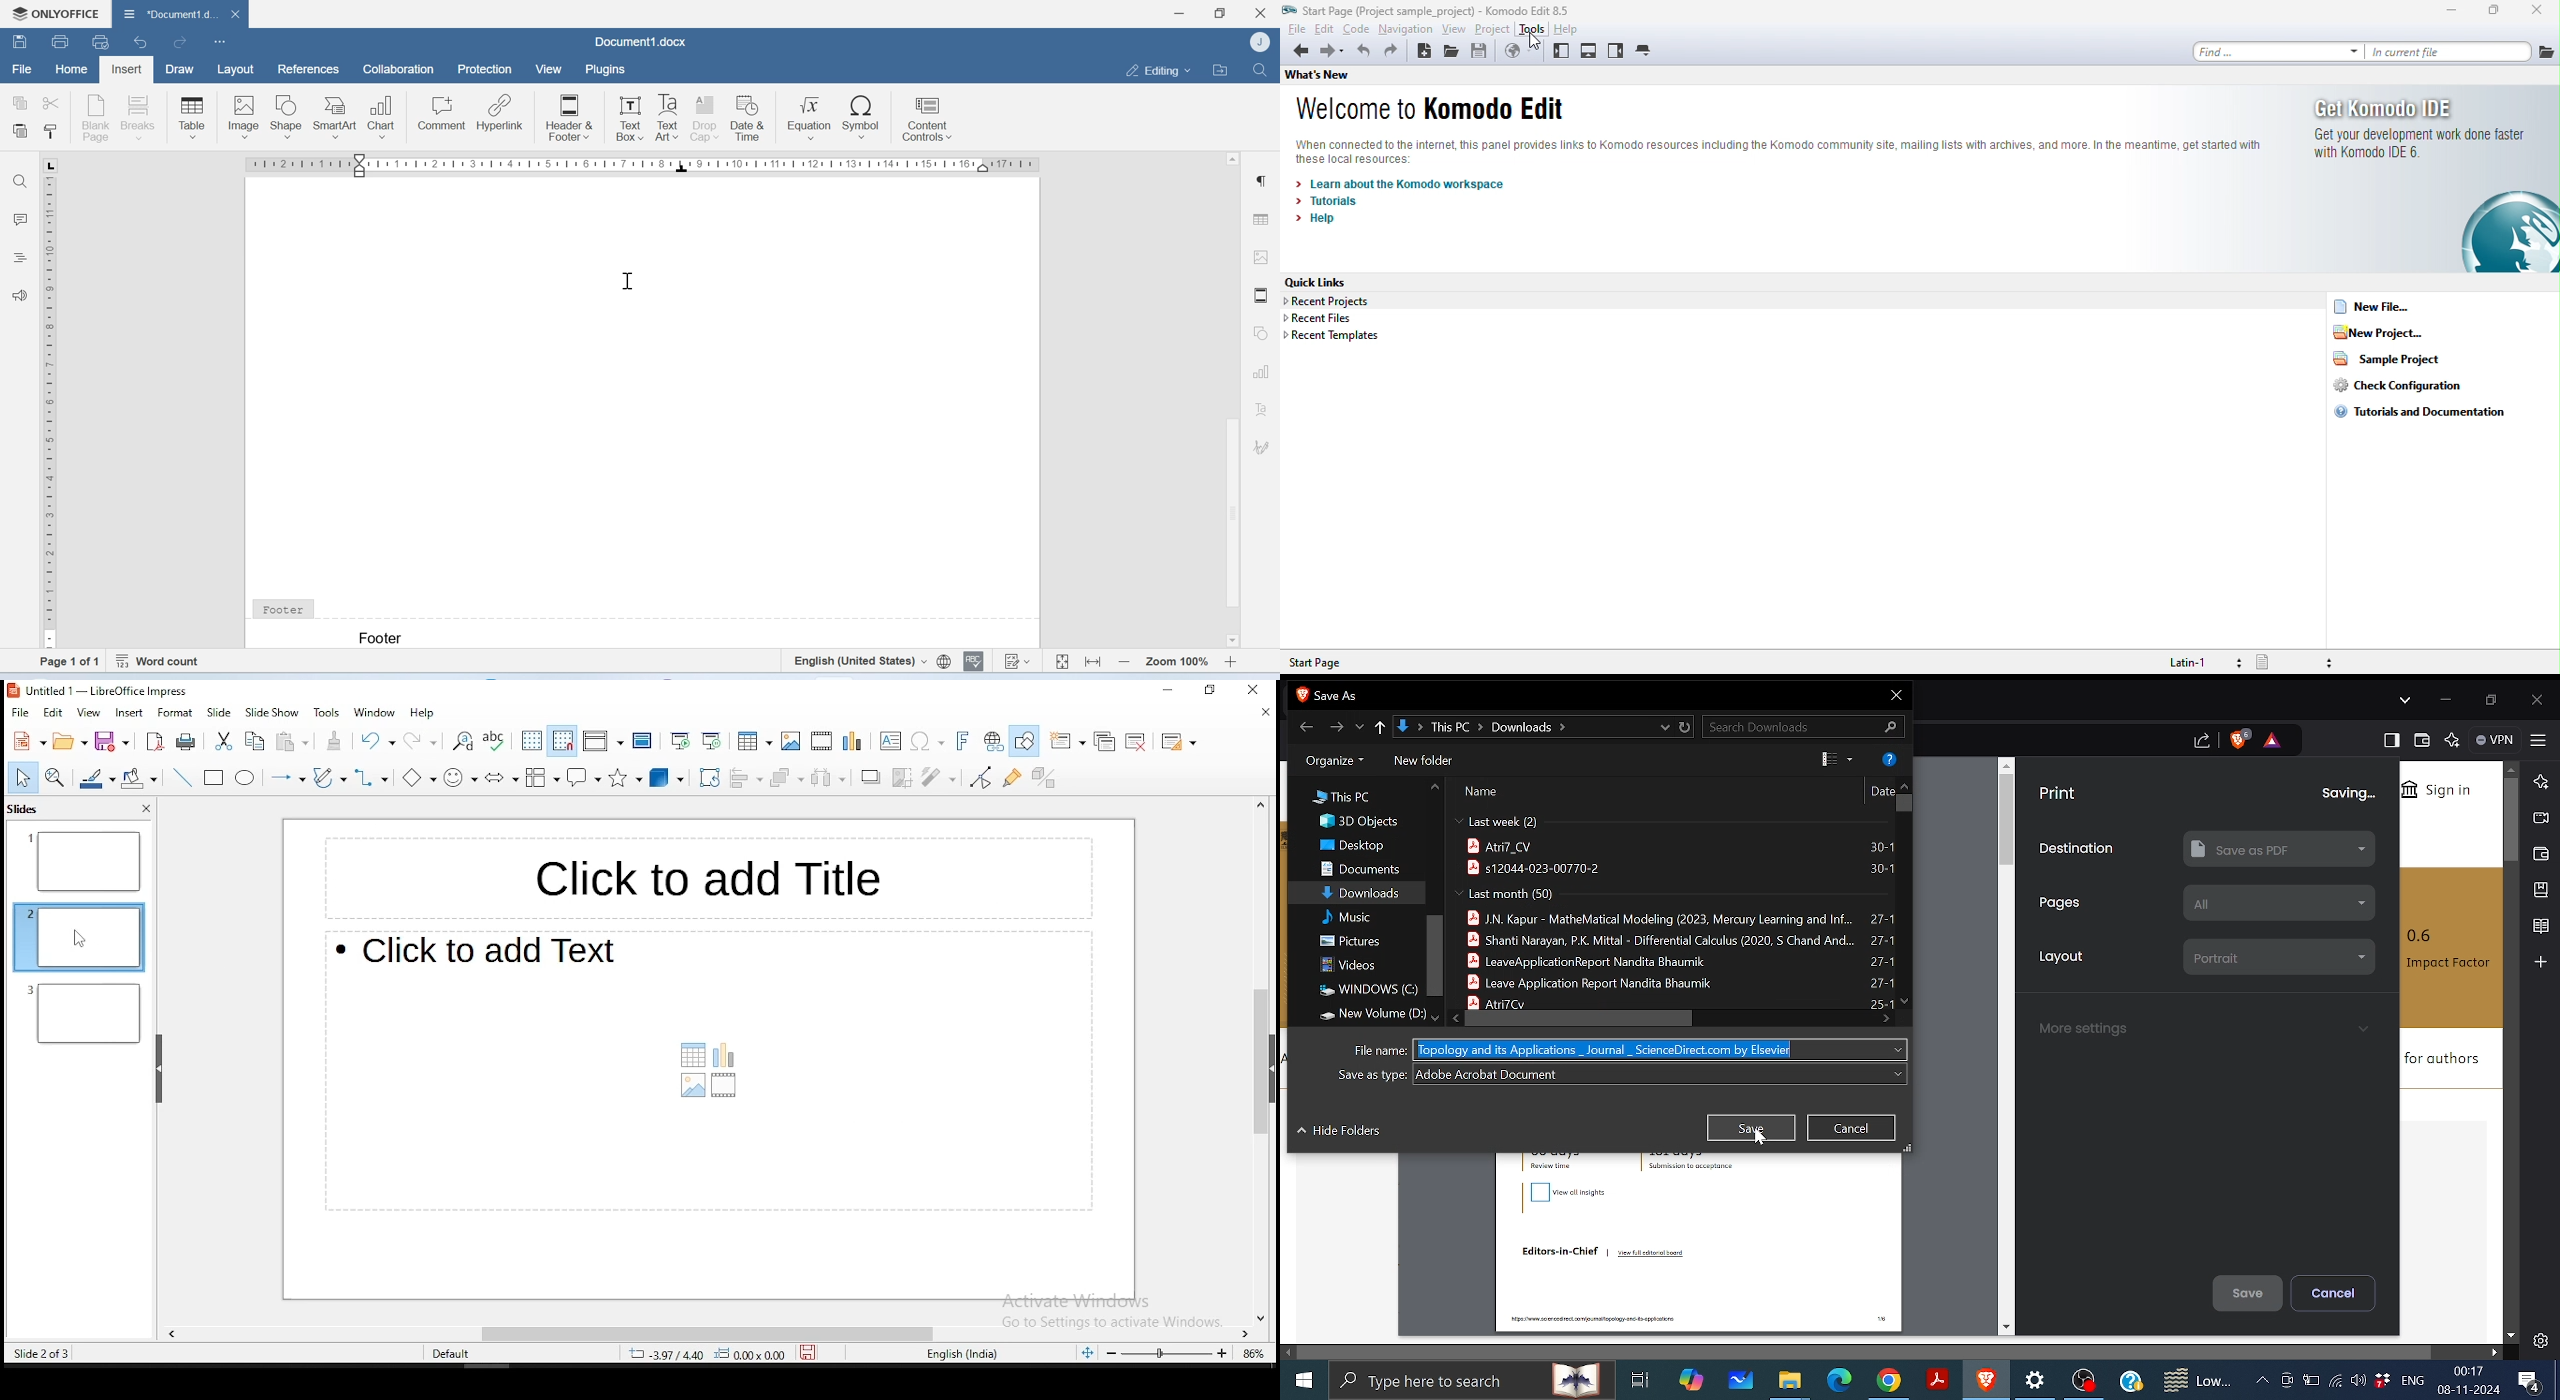 This screenshot has height=1400, width=2576. What do you see at coordinates (384, 637) in the screenshot?
I see `Text: Footer` at bounding box center [384, 637].